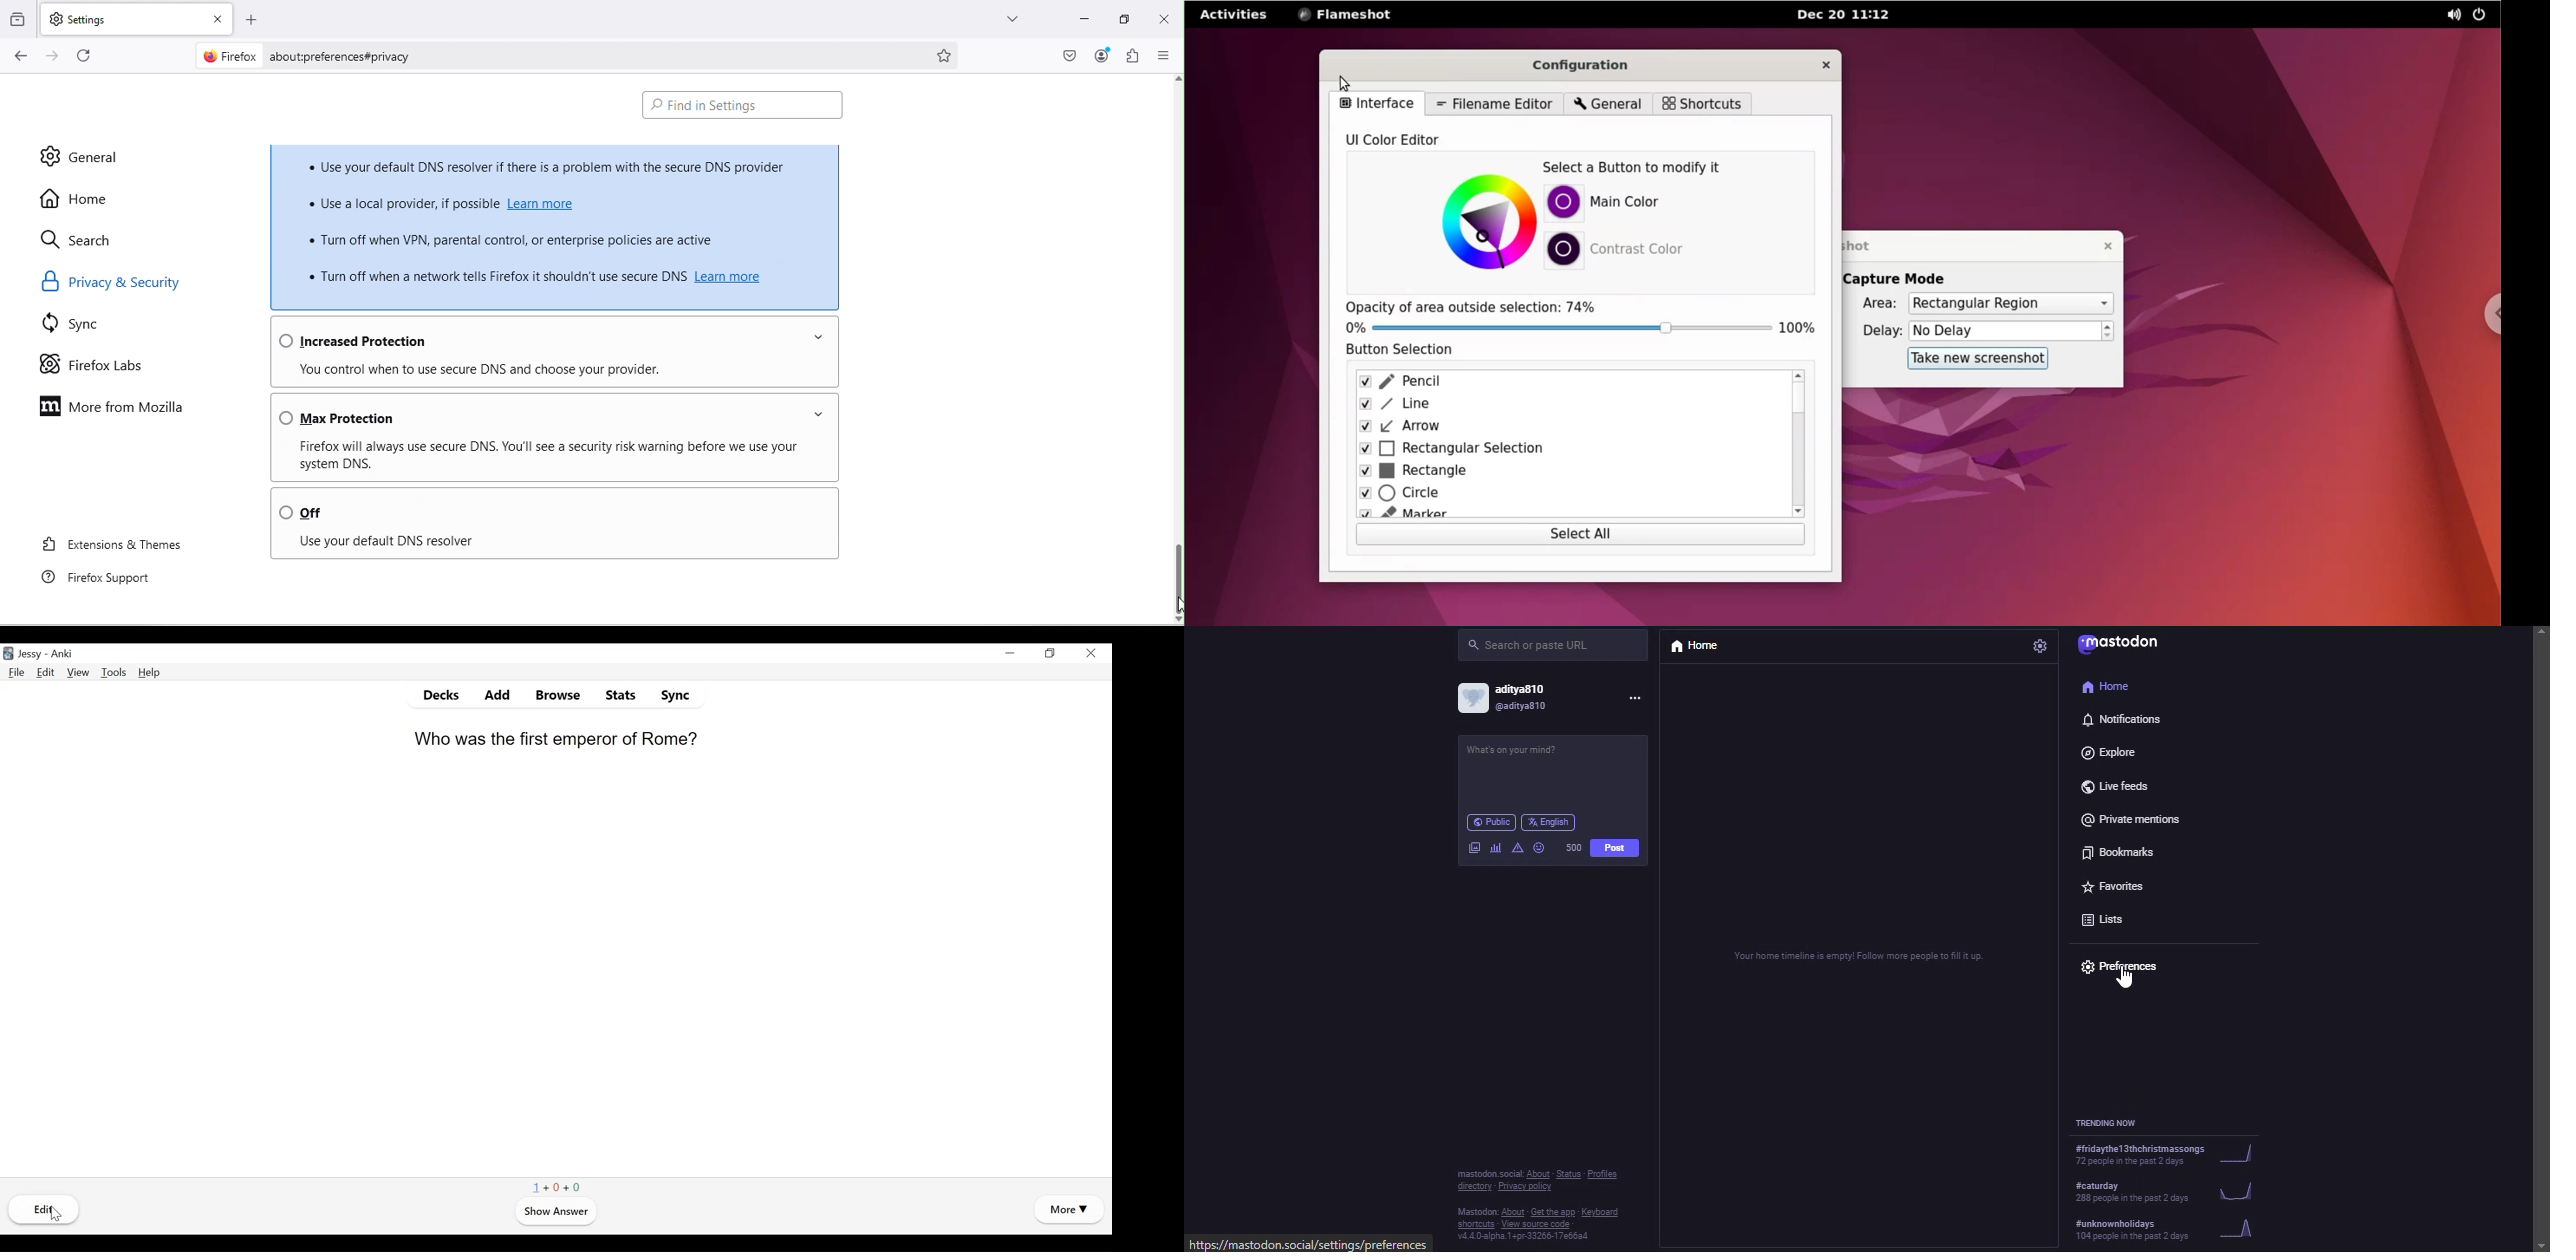 This screenshot has width=2576, height=1260. Describe the element at coordinates (16, 672) in the screenshot. I see `File` at that location.